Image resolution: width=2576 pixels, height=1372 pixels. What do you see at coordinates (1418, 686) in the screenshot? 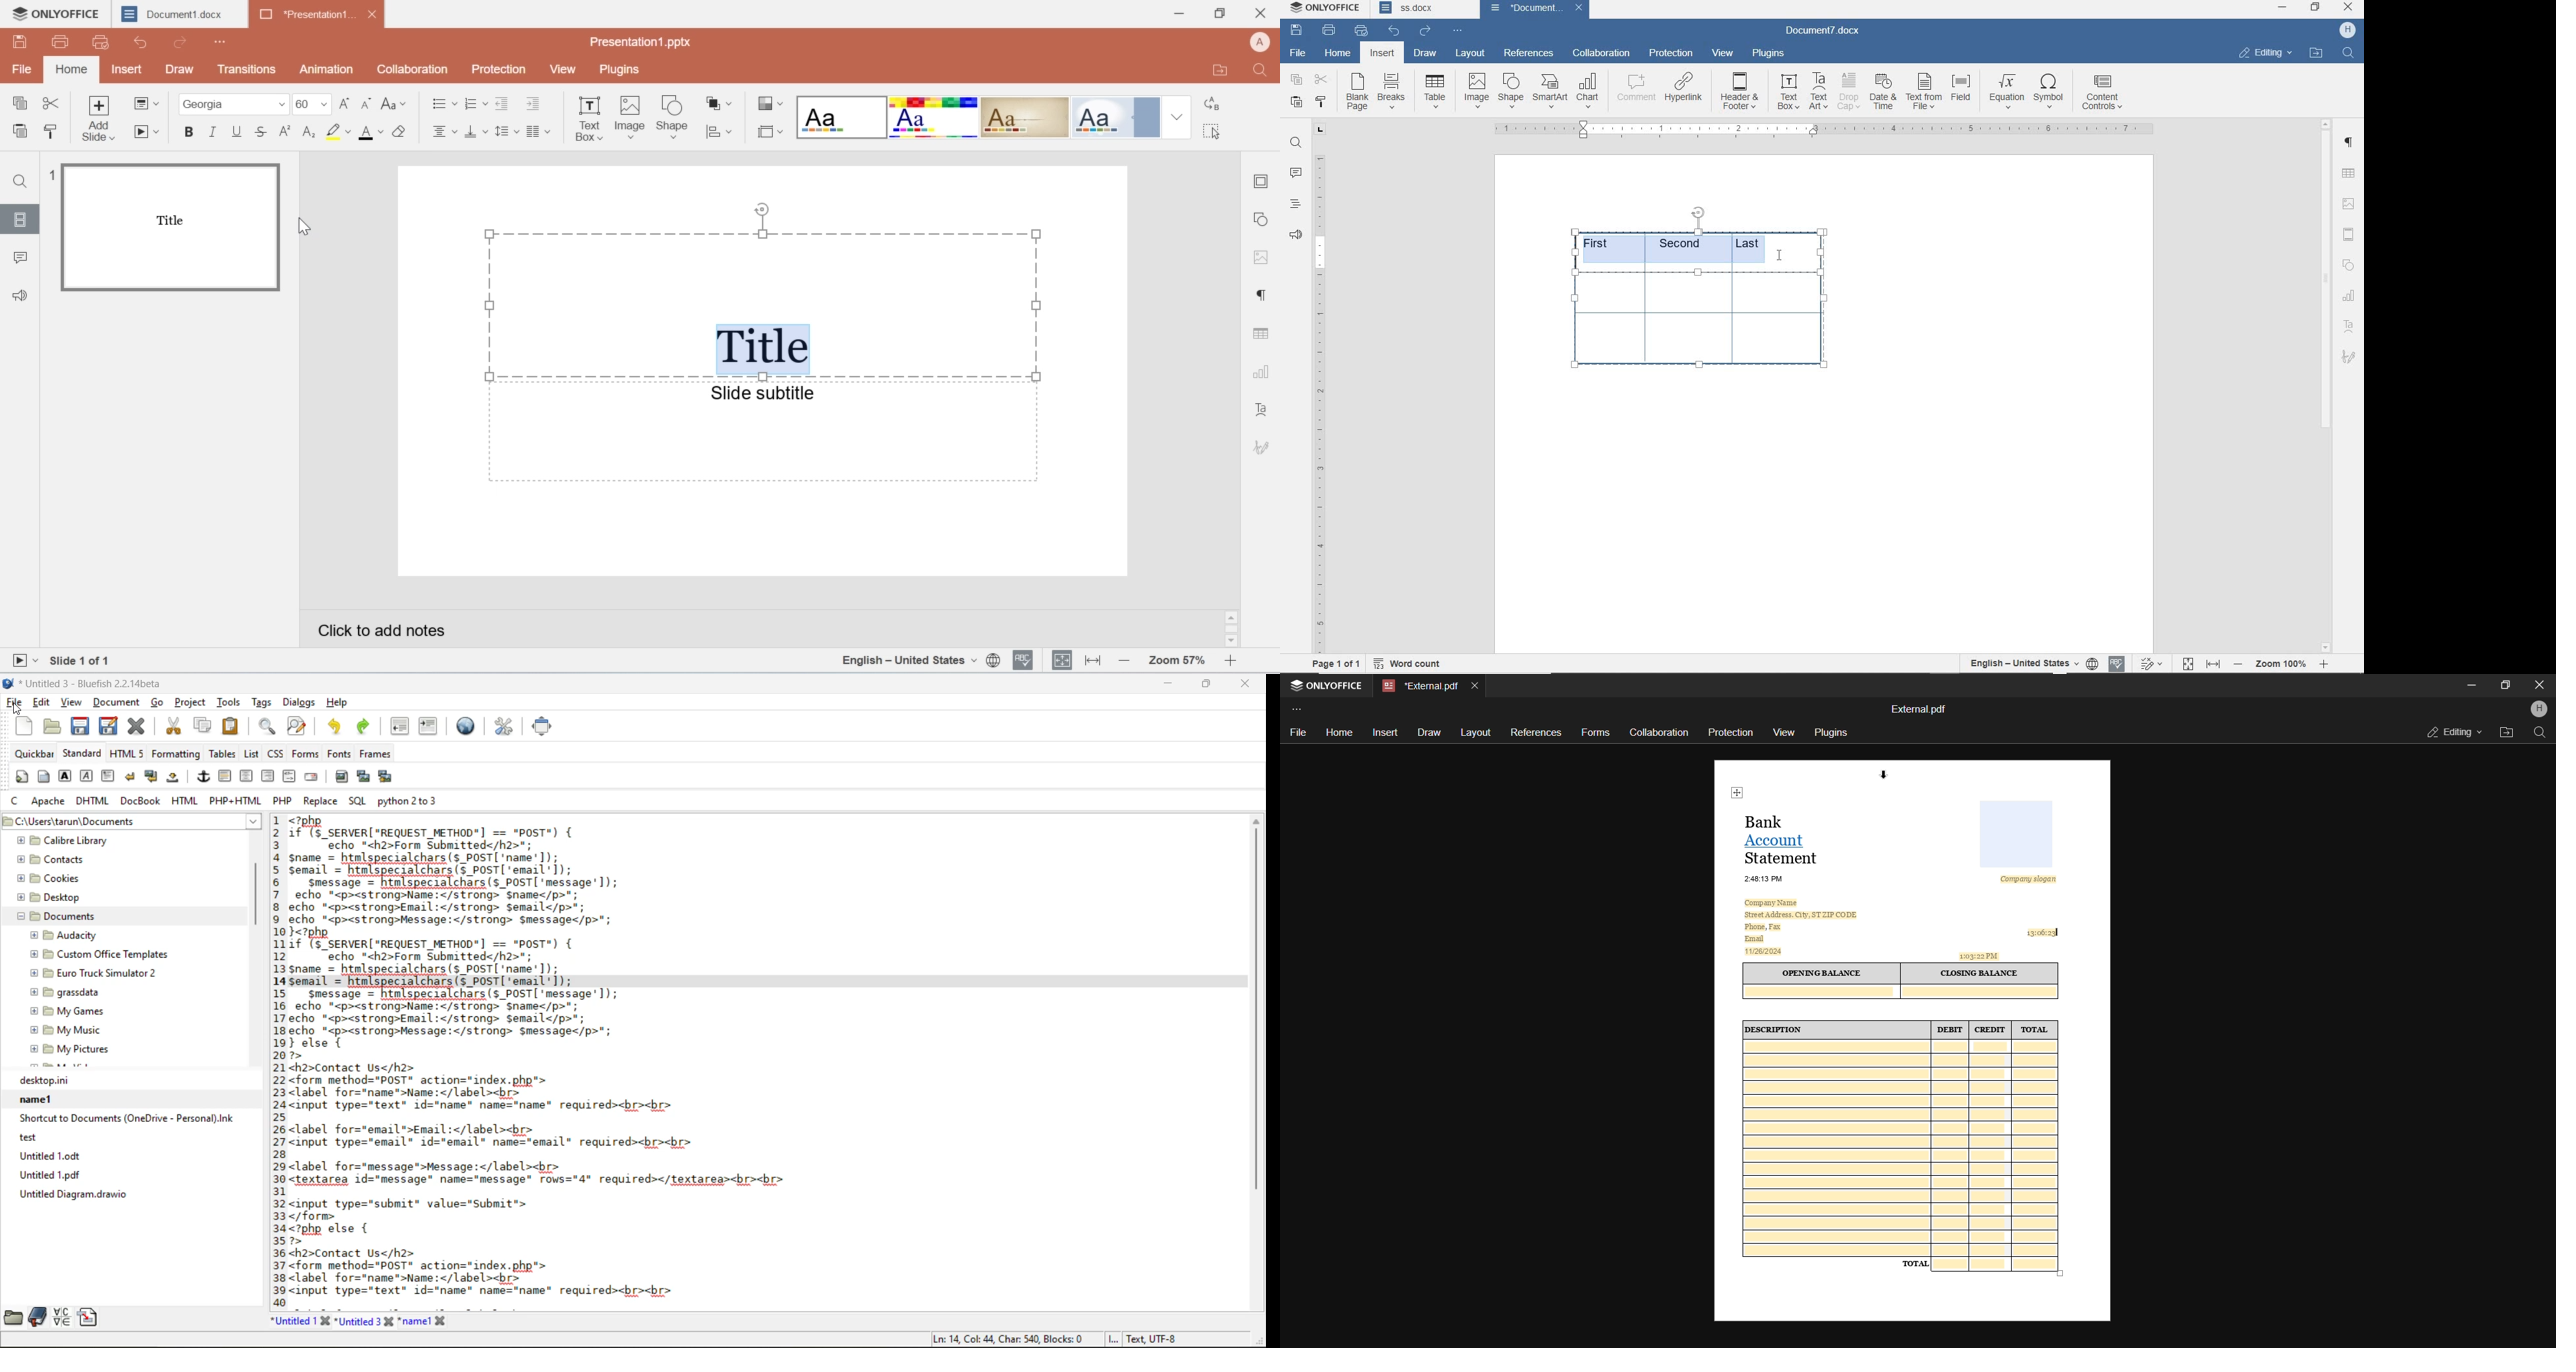
I see `External.pdf(current open tab)` at bounding box center [1418, 686].